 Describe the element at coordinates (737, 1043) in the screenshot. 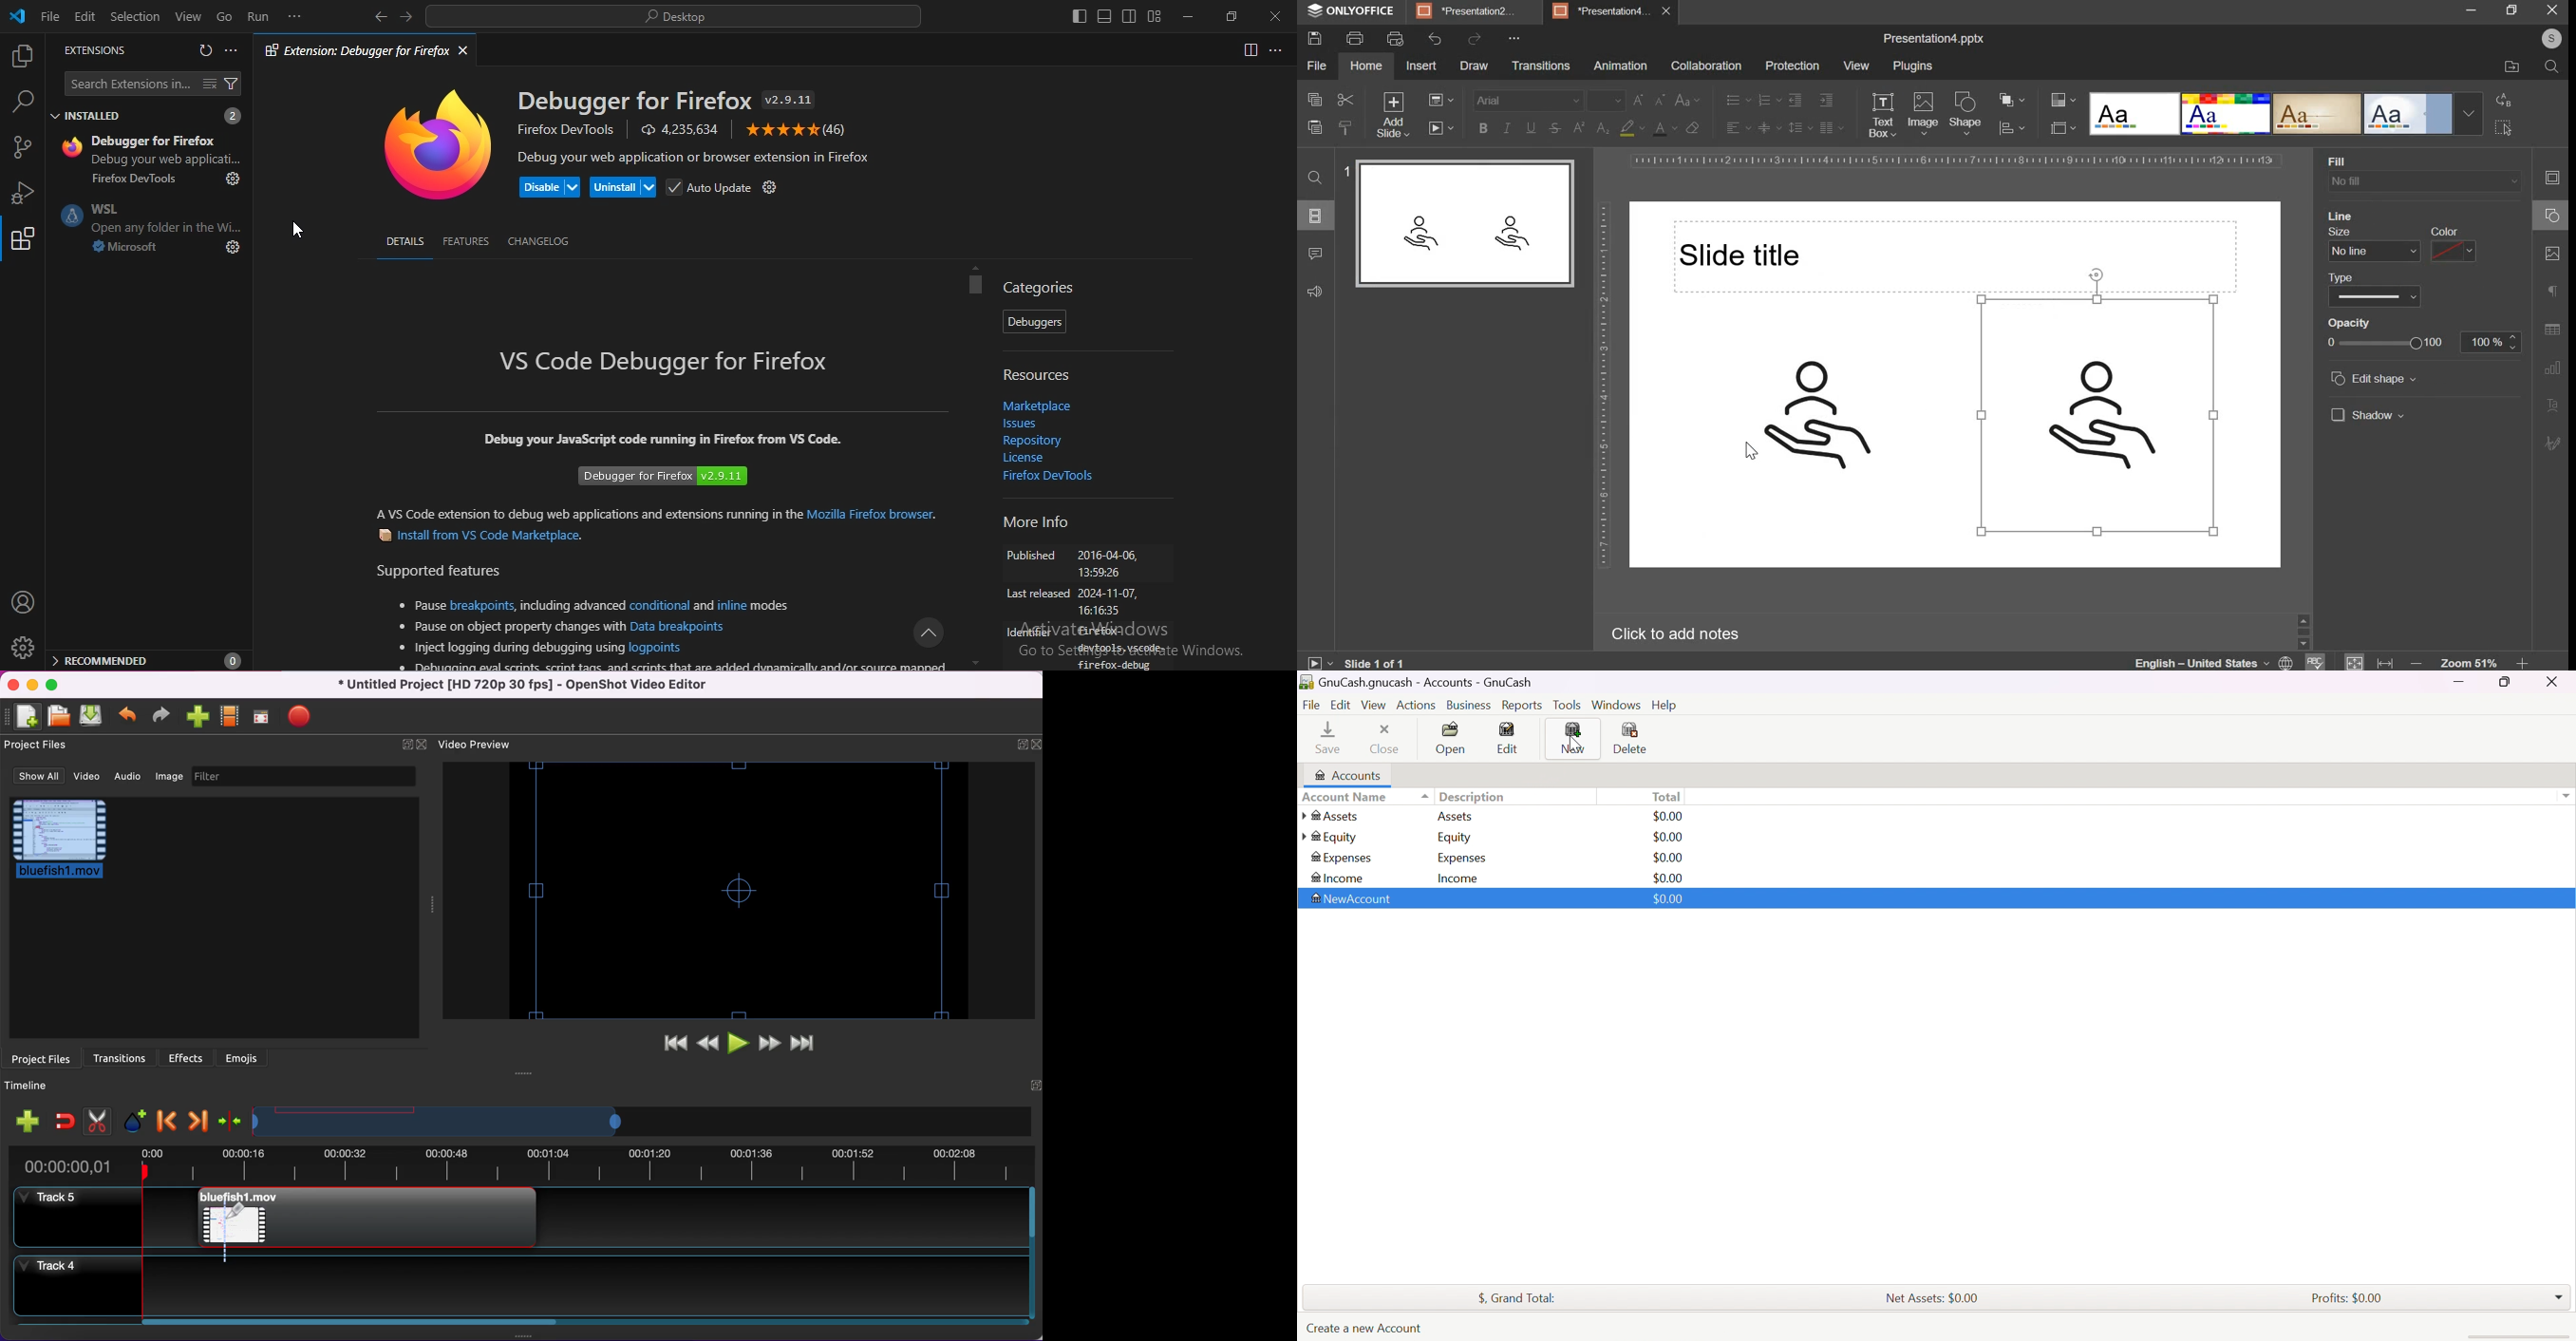

I see `play` at that location.